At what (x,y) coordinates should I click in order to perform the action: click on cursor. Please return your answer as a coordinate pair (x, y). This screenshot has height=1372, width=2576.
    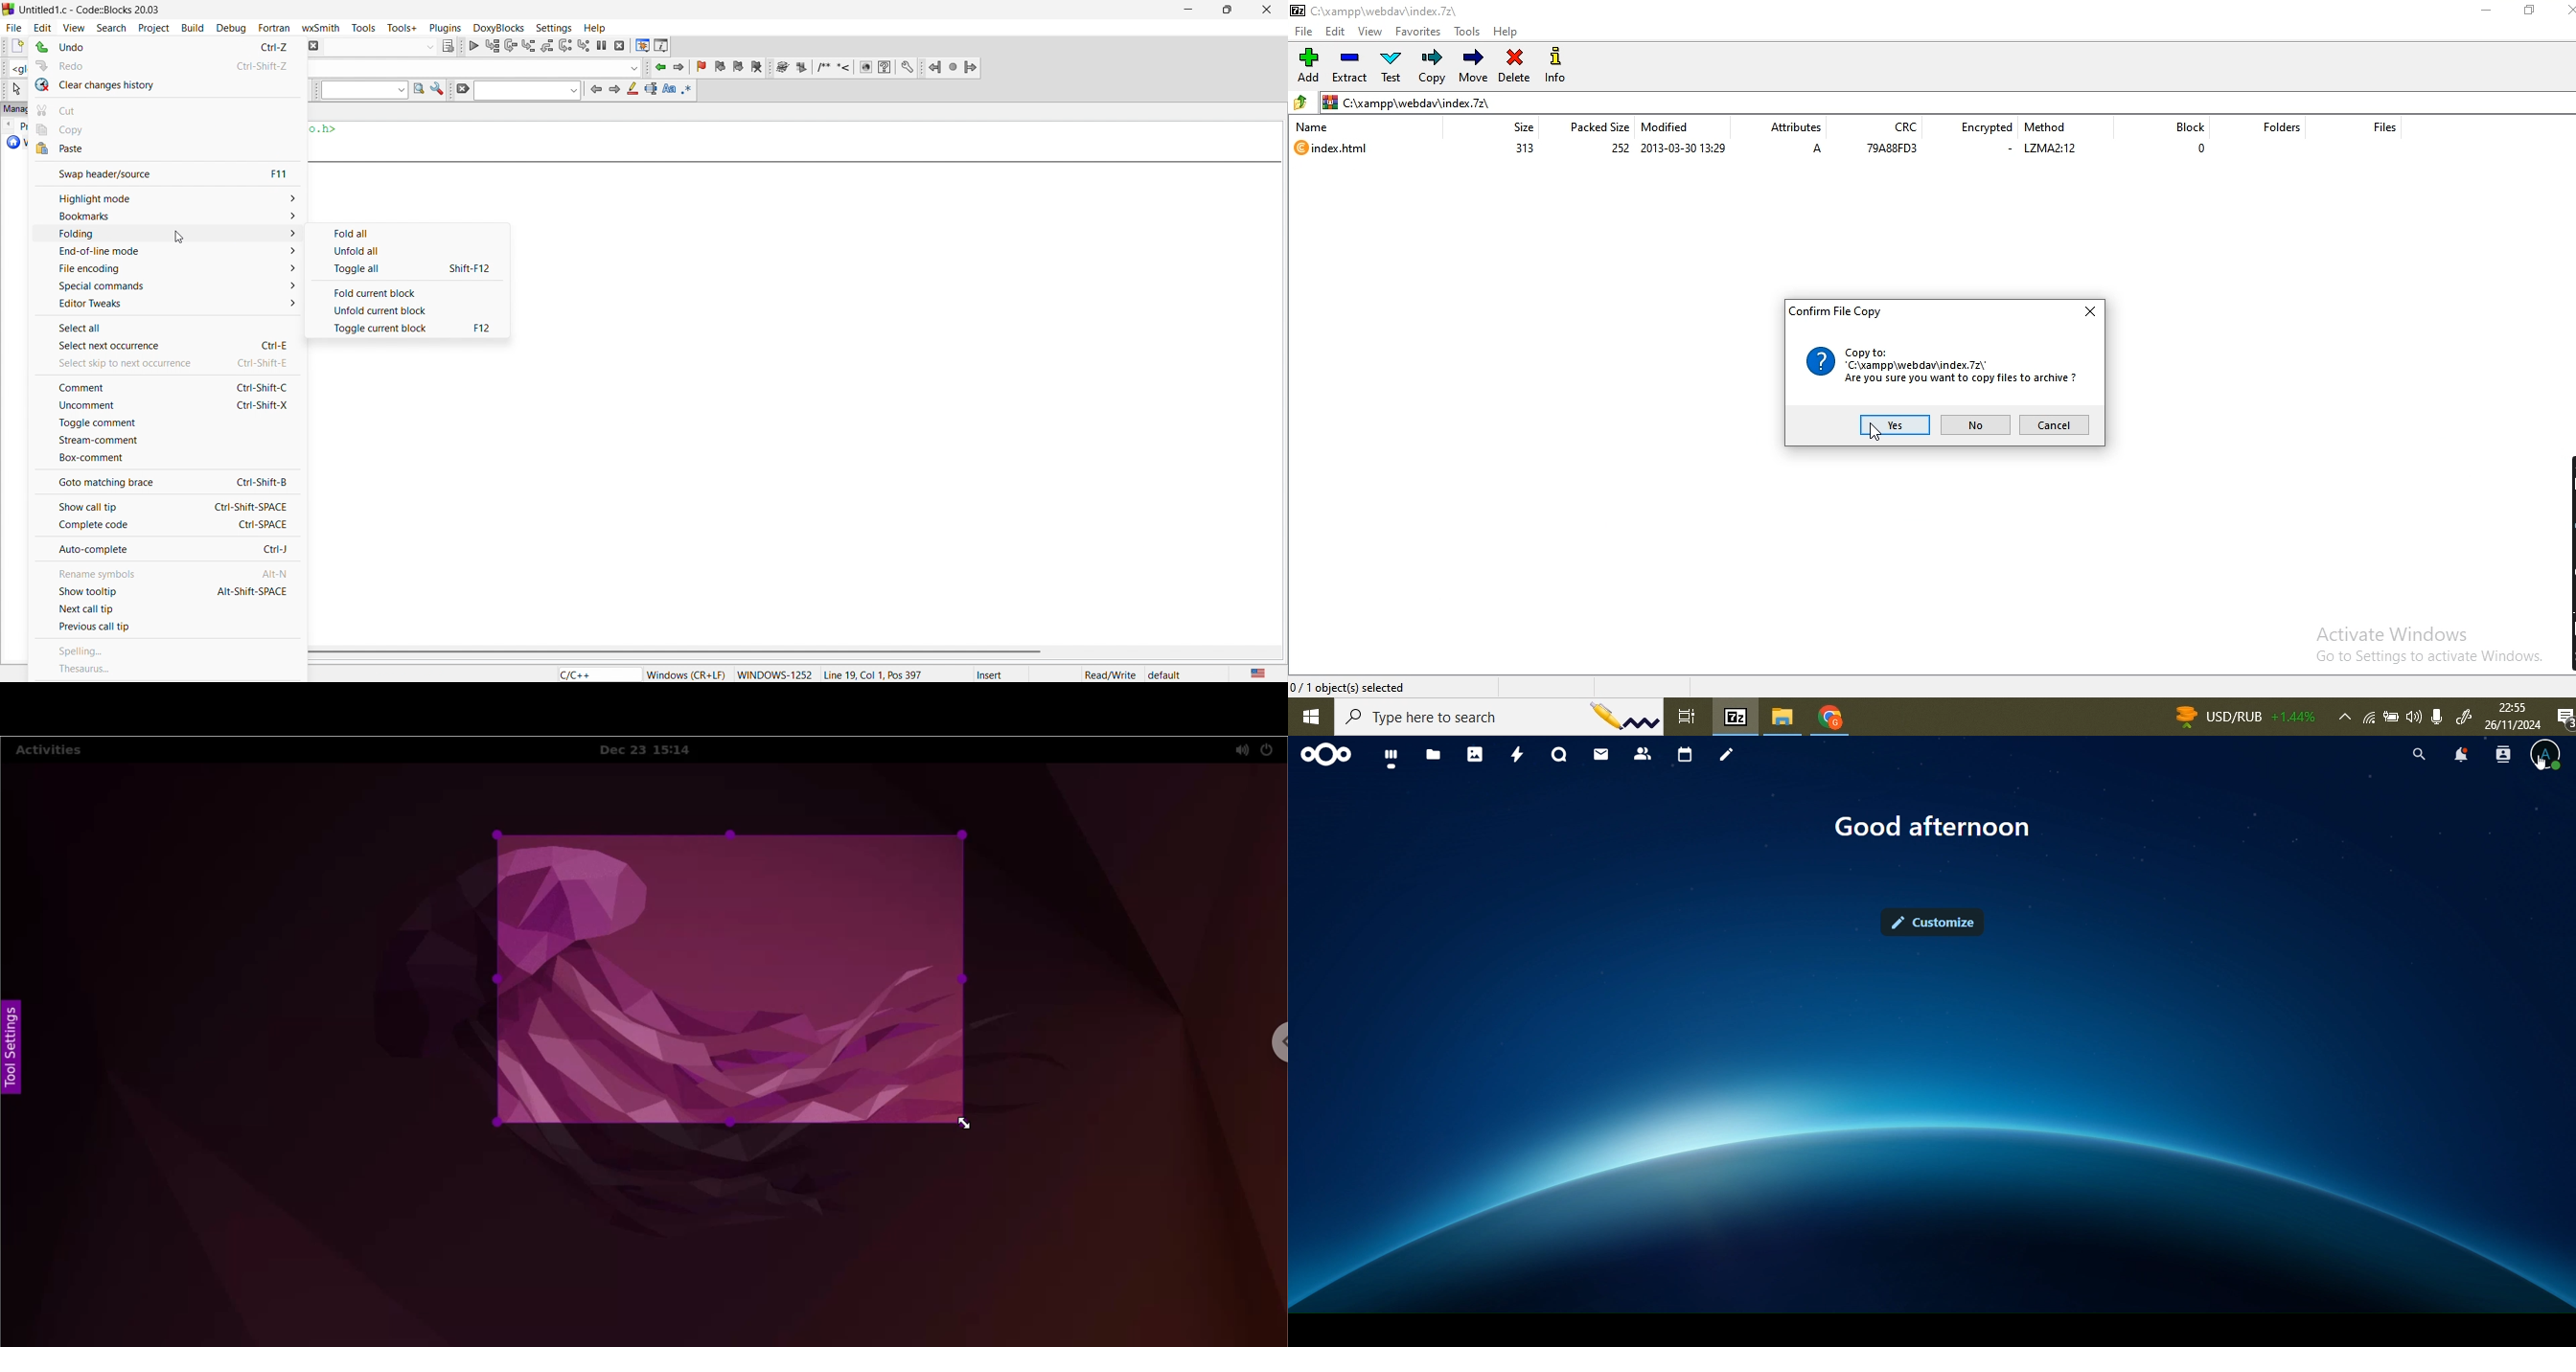
    Looking at the image, I should click on (965, 1123).